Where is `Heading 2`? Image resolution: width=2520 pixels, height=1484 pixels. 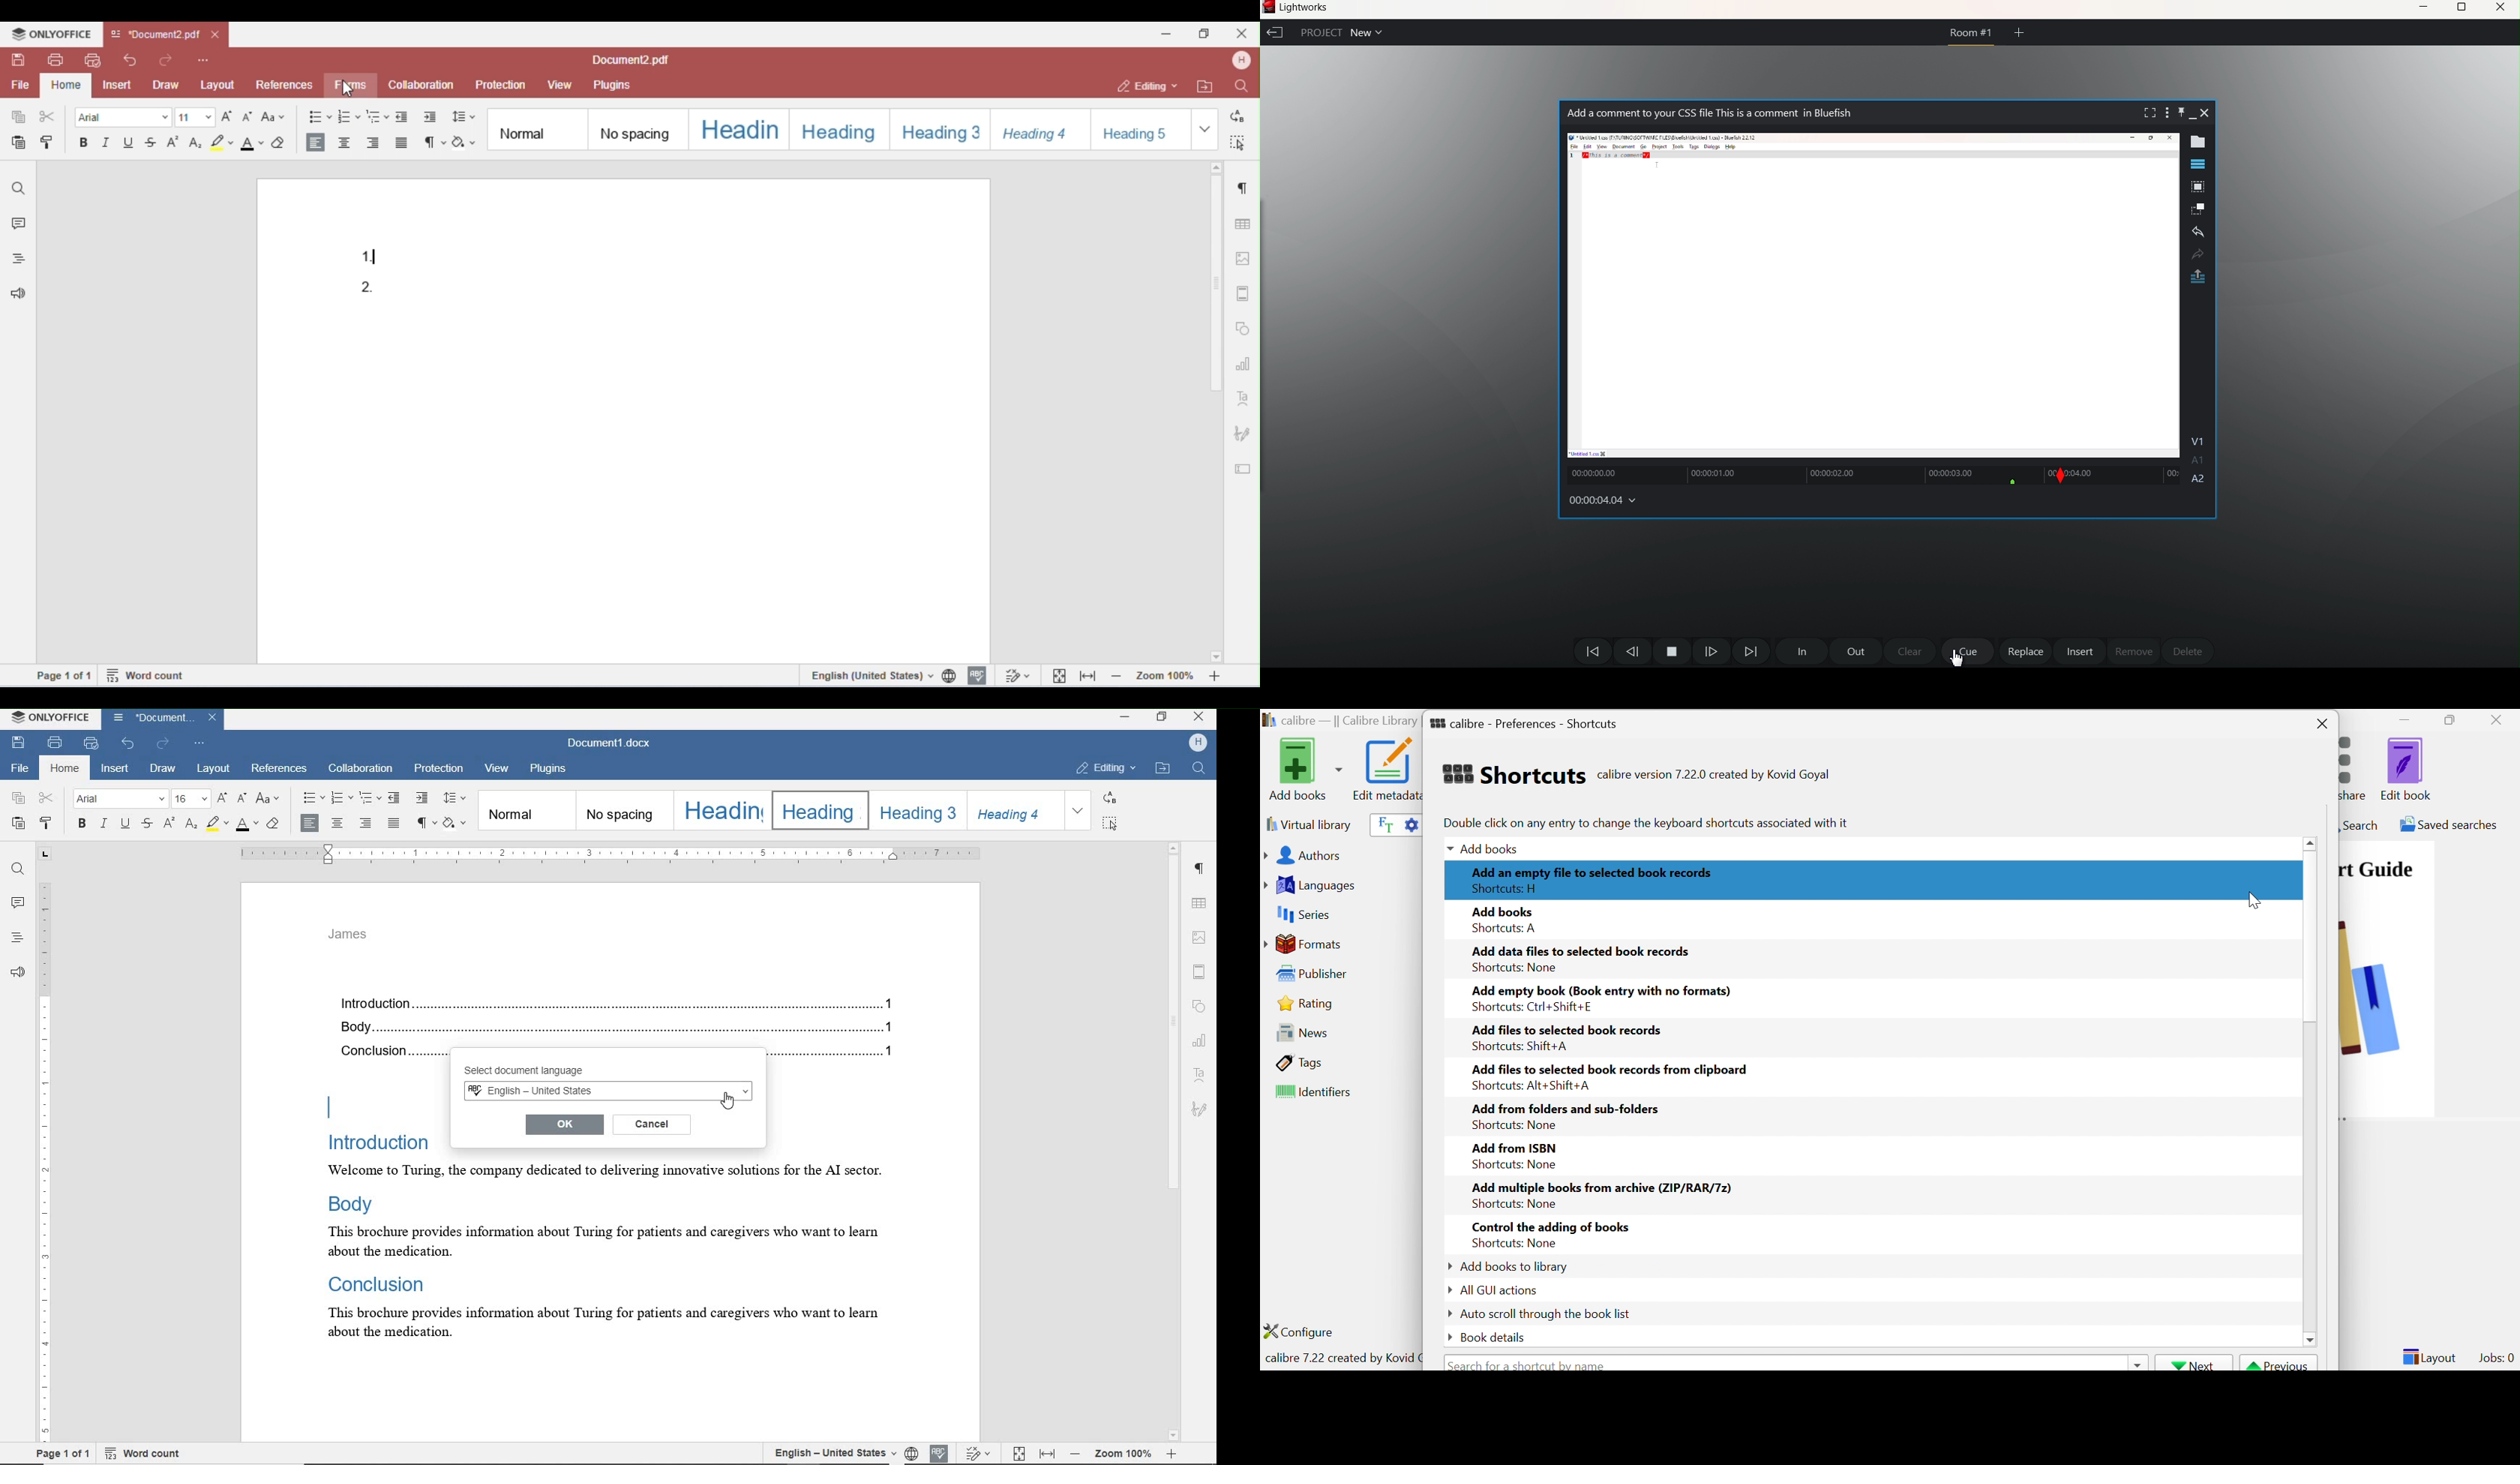
Heading 2 is located at coordinates (817, 810).